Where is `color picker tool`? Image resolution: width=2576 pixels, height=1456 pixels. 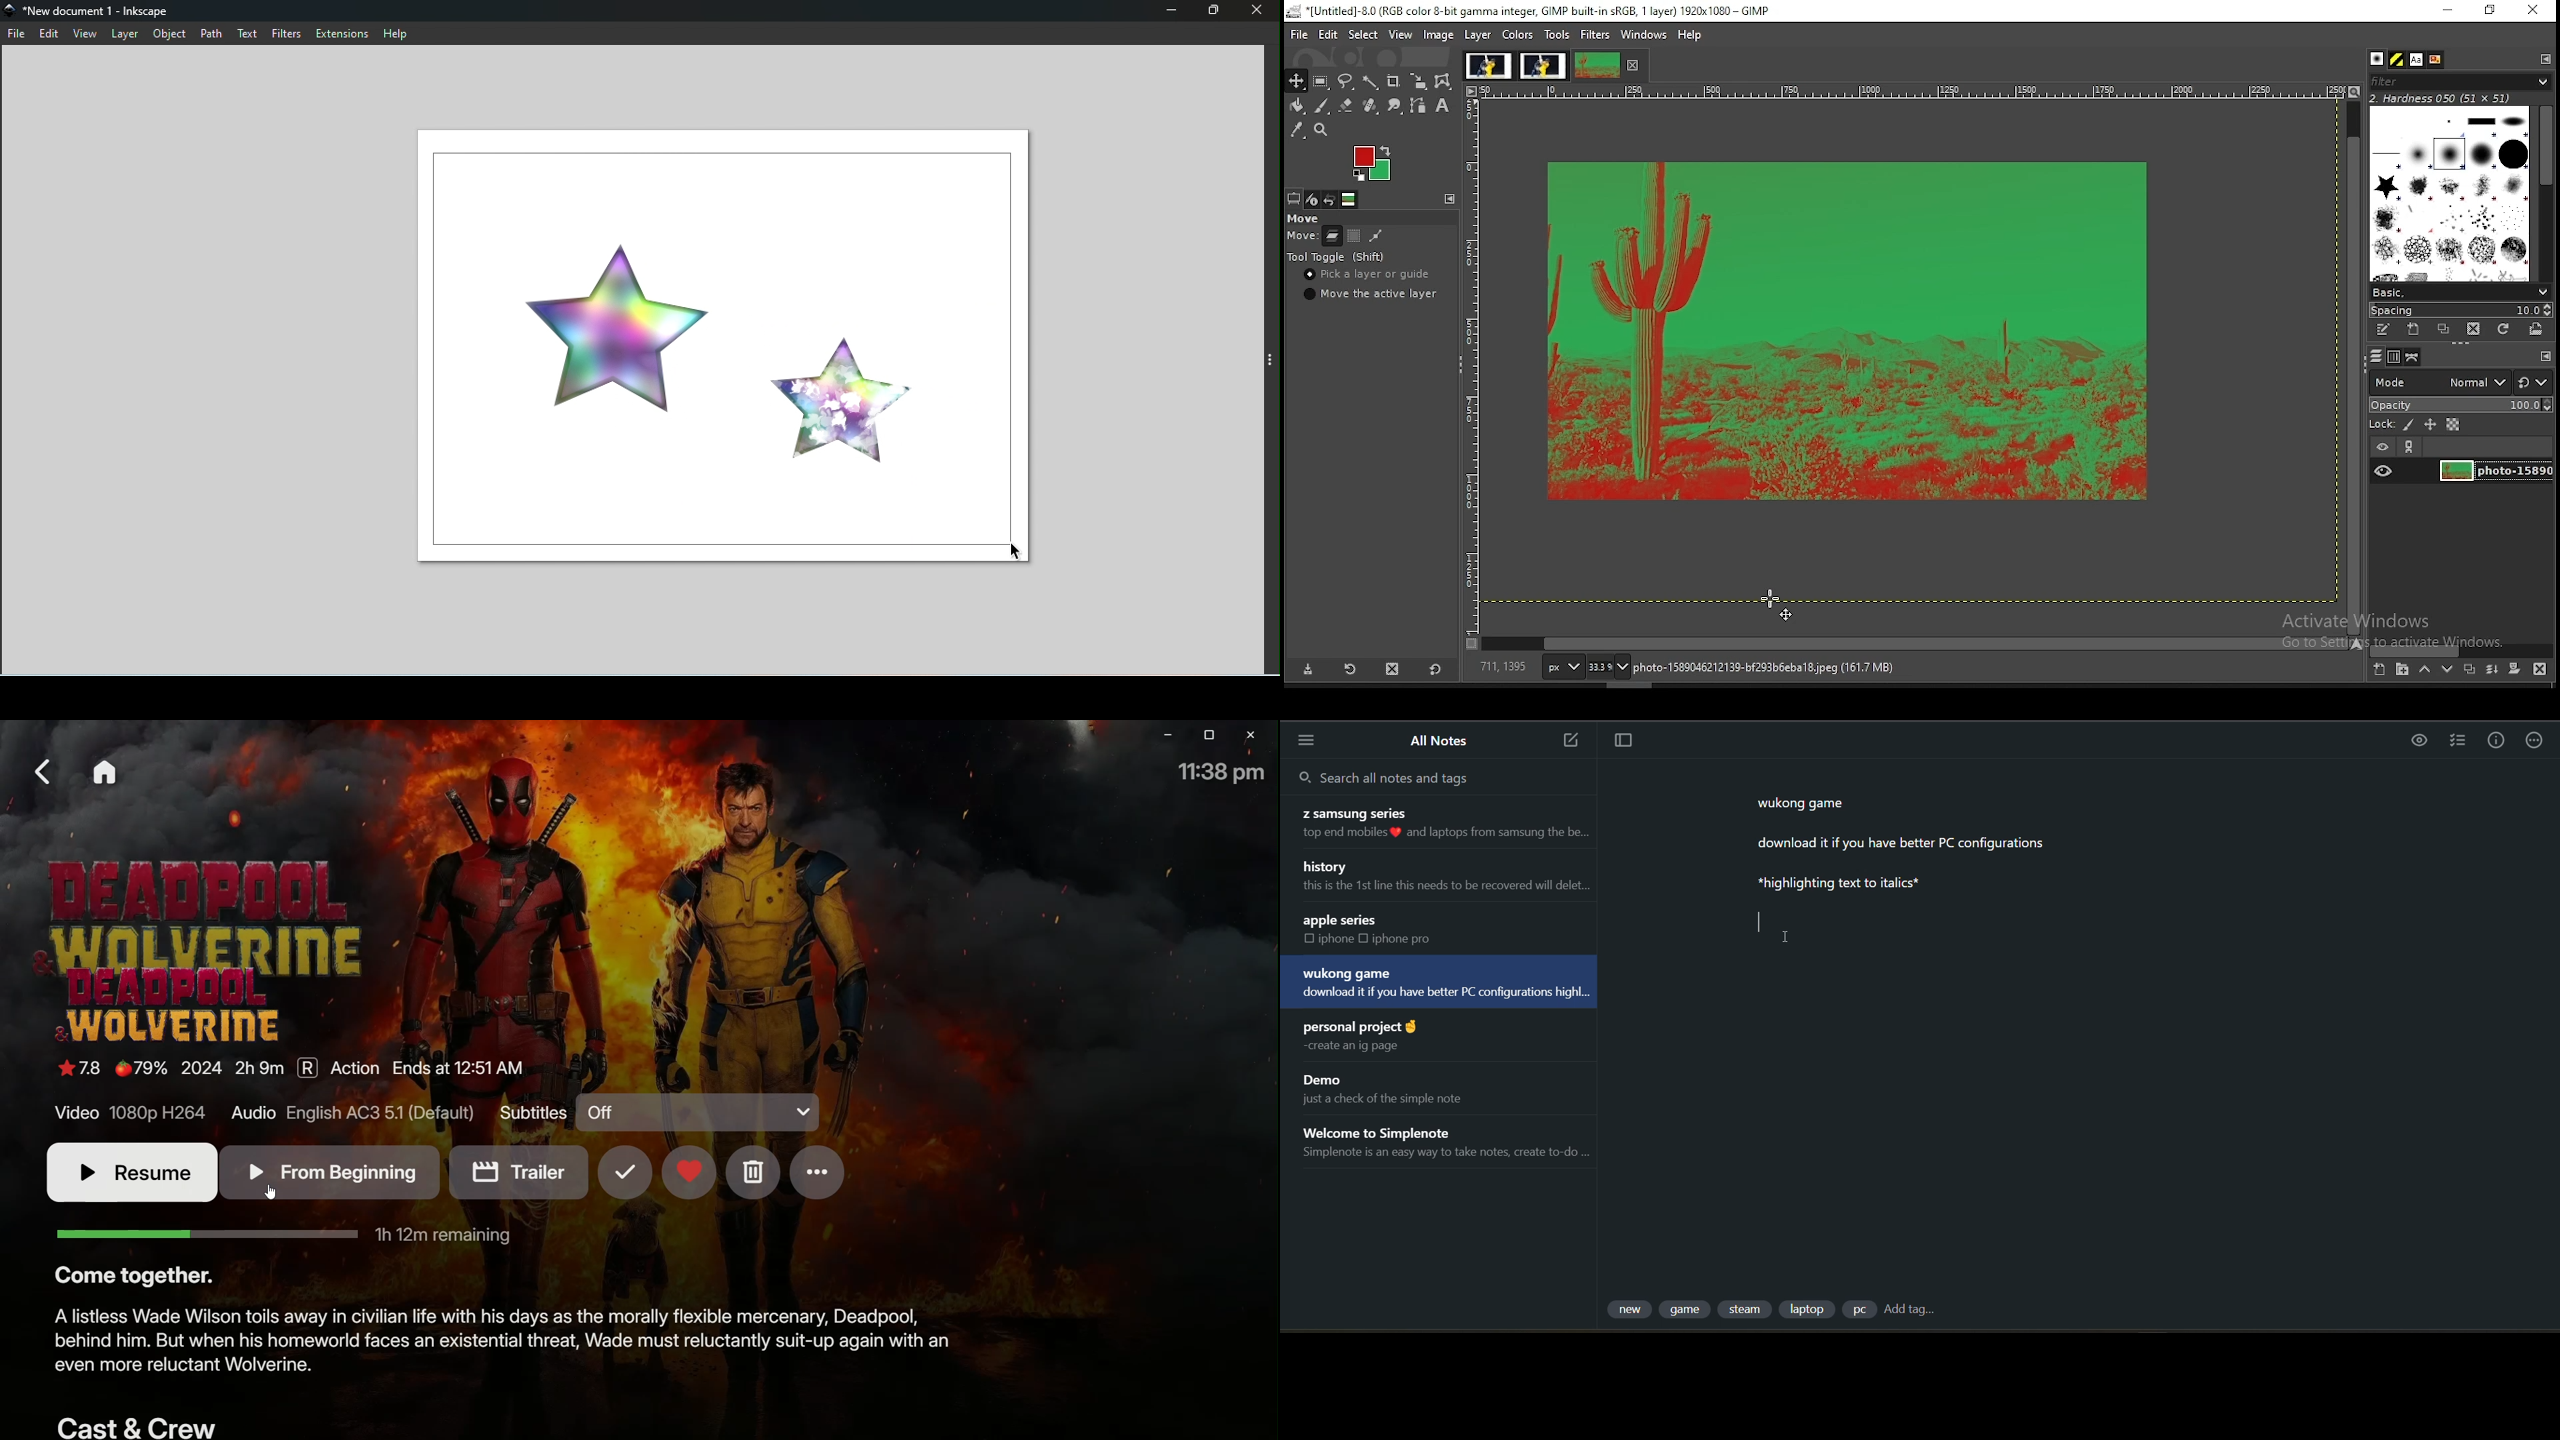
color picker tool is located at coordinates (1297, 130).